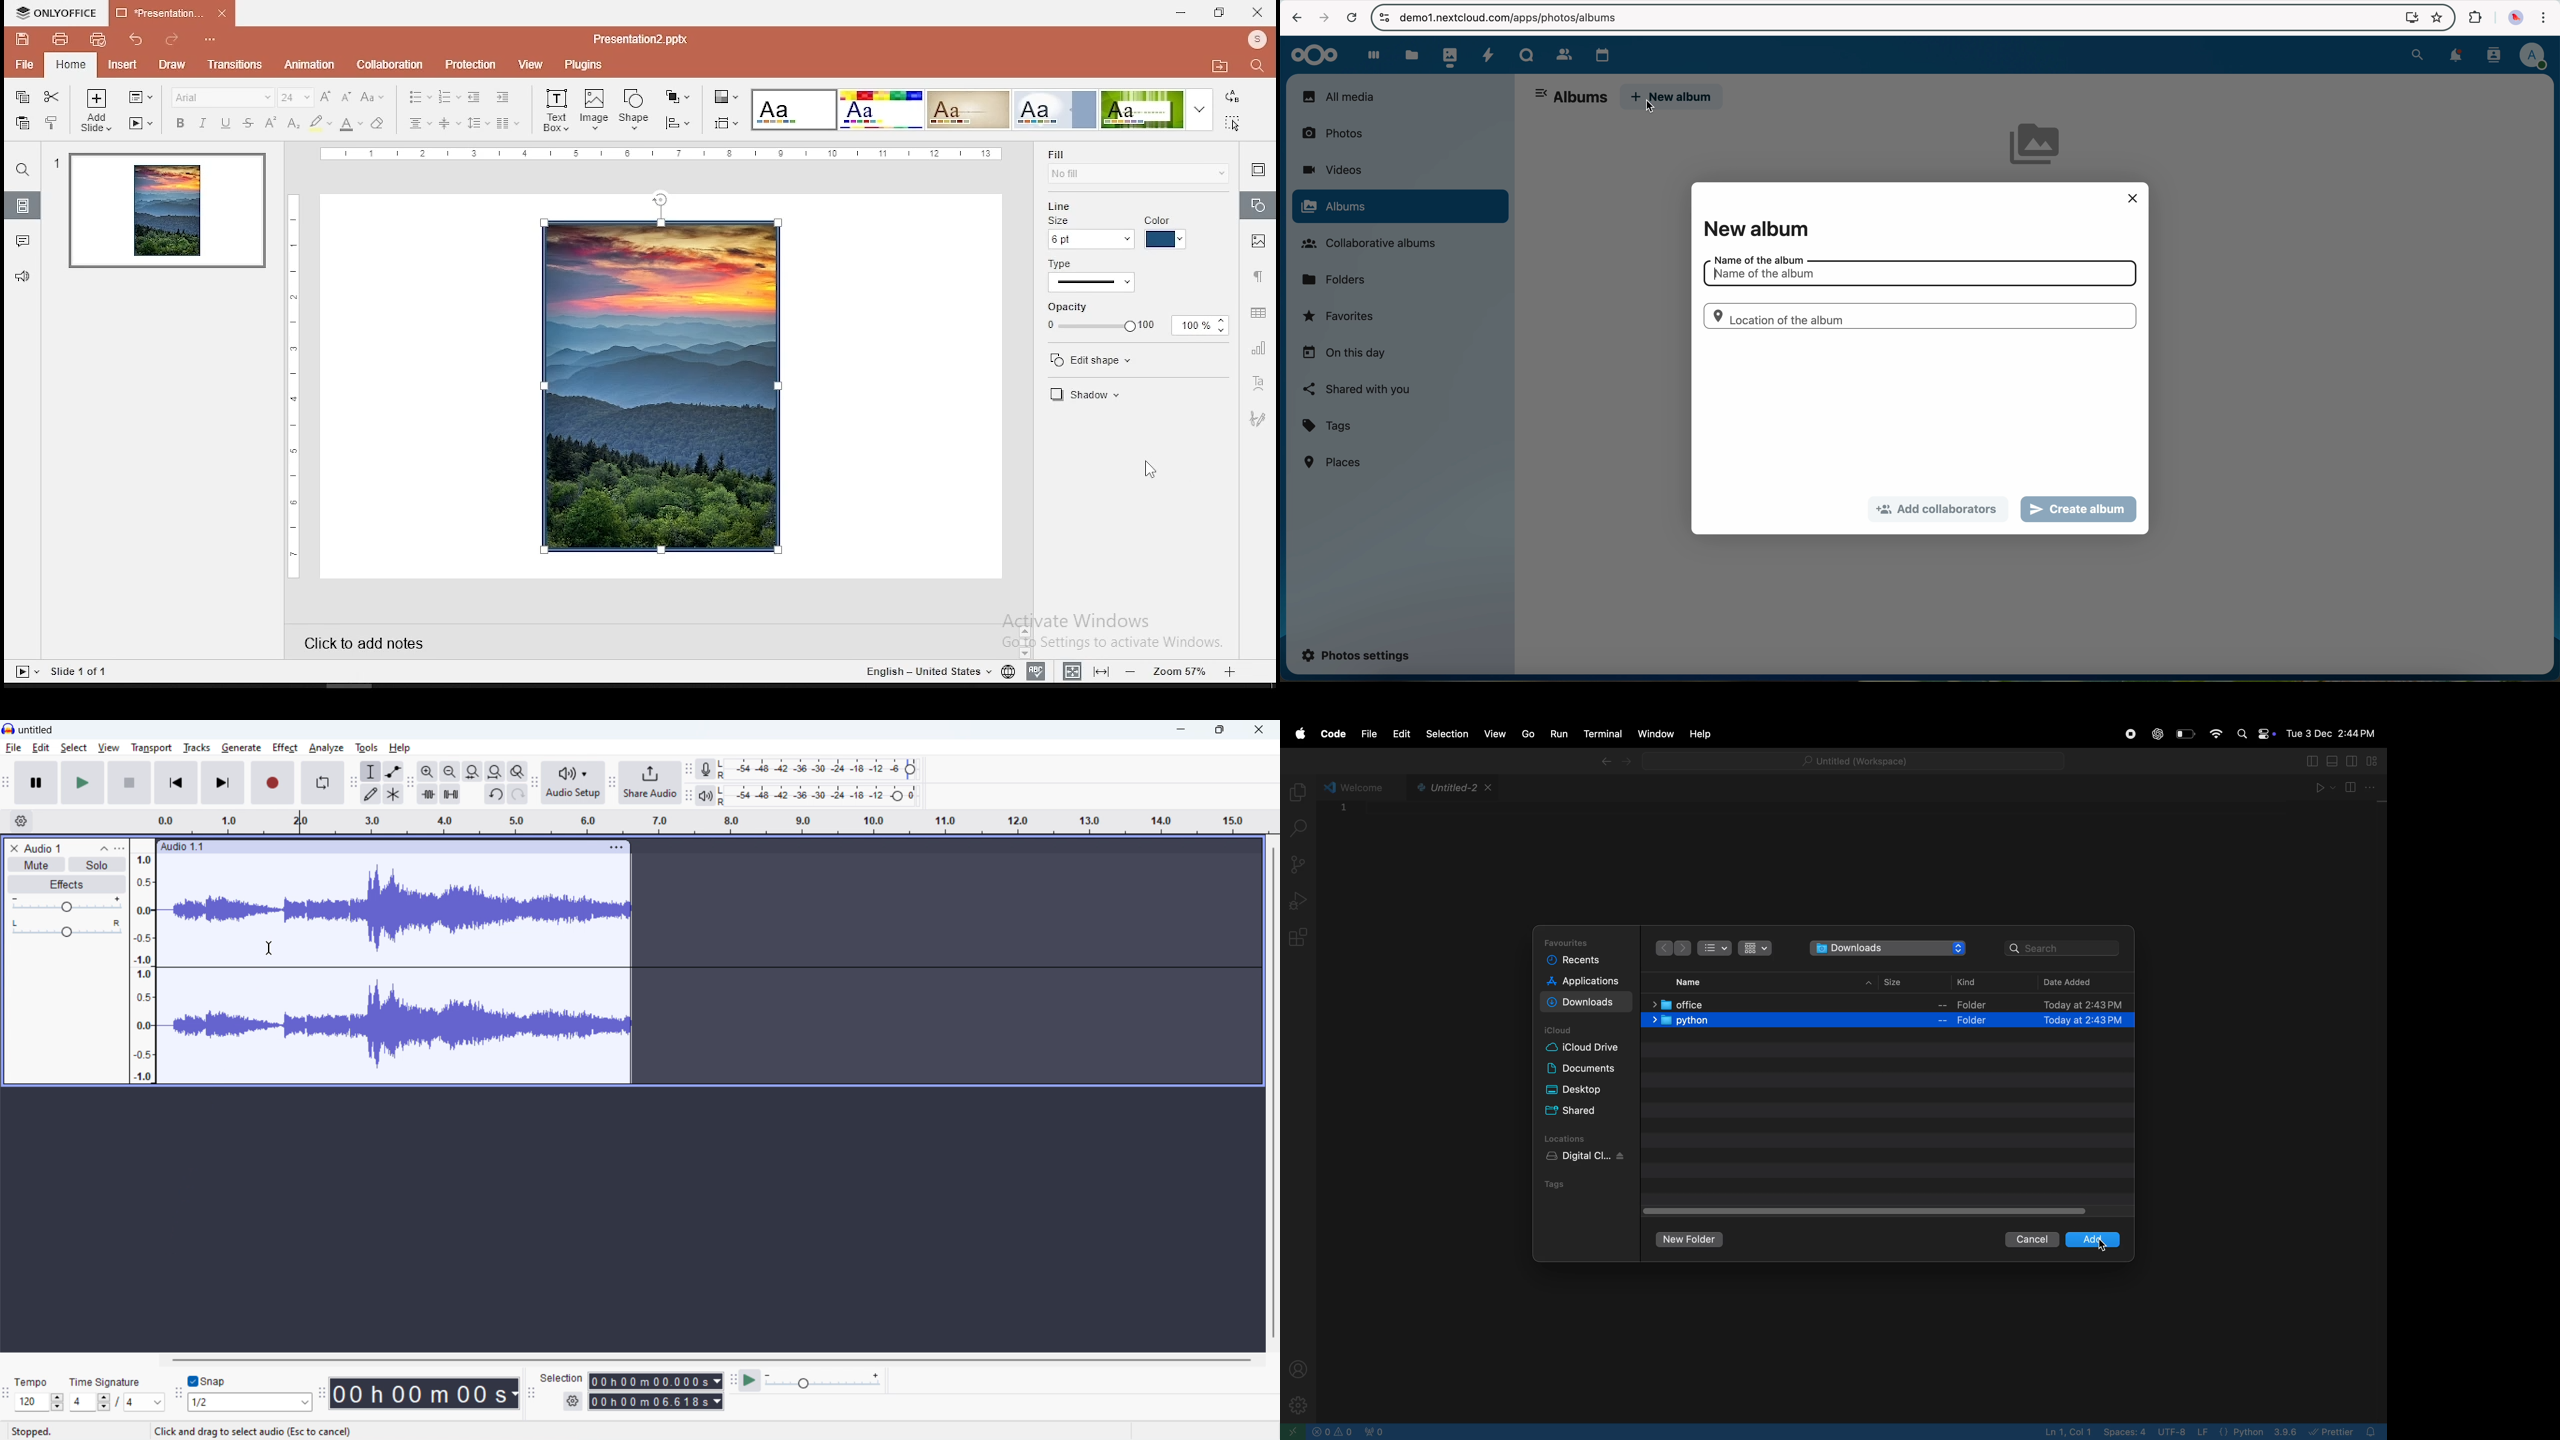 The image size is (2576, 1456). I want to click on print file, so click(54, 39).